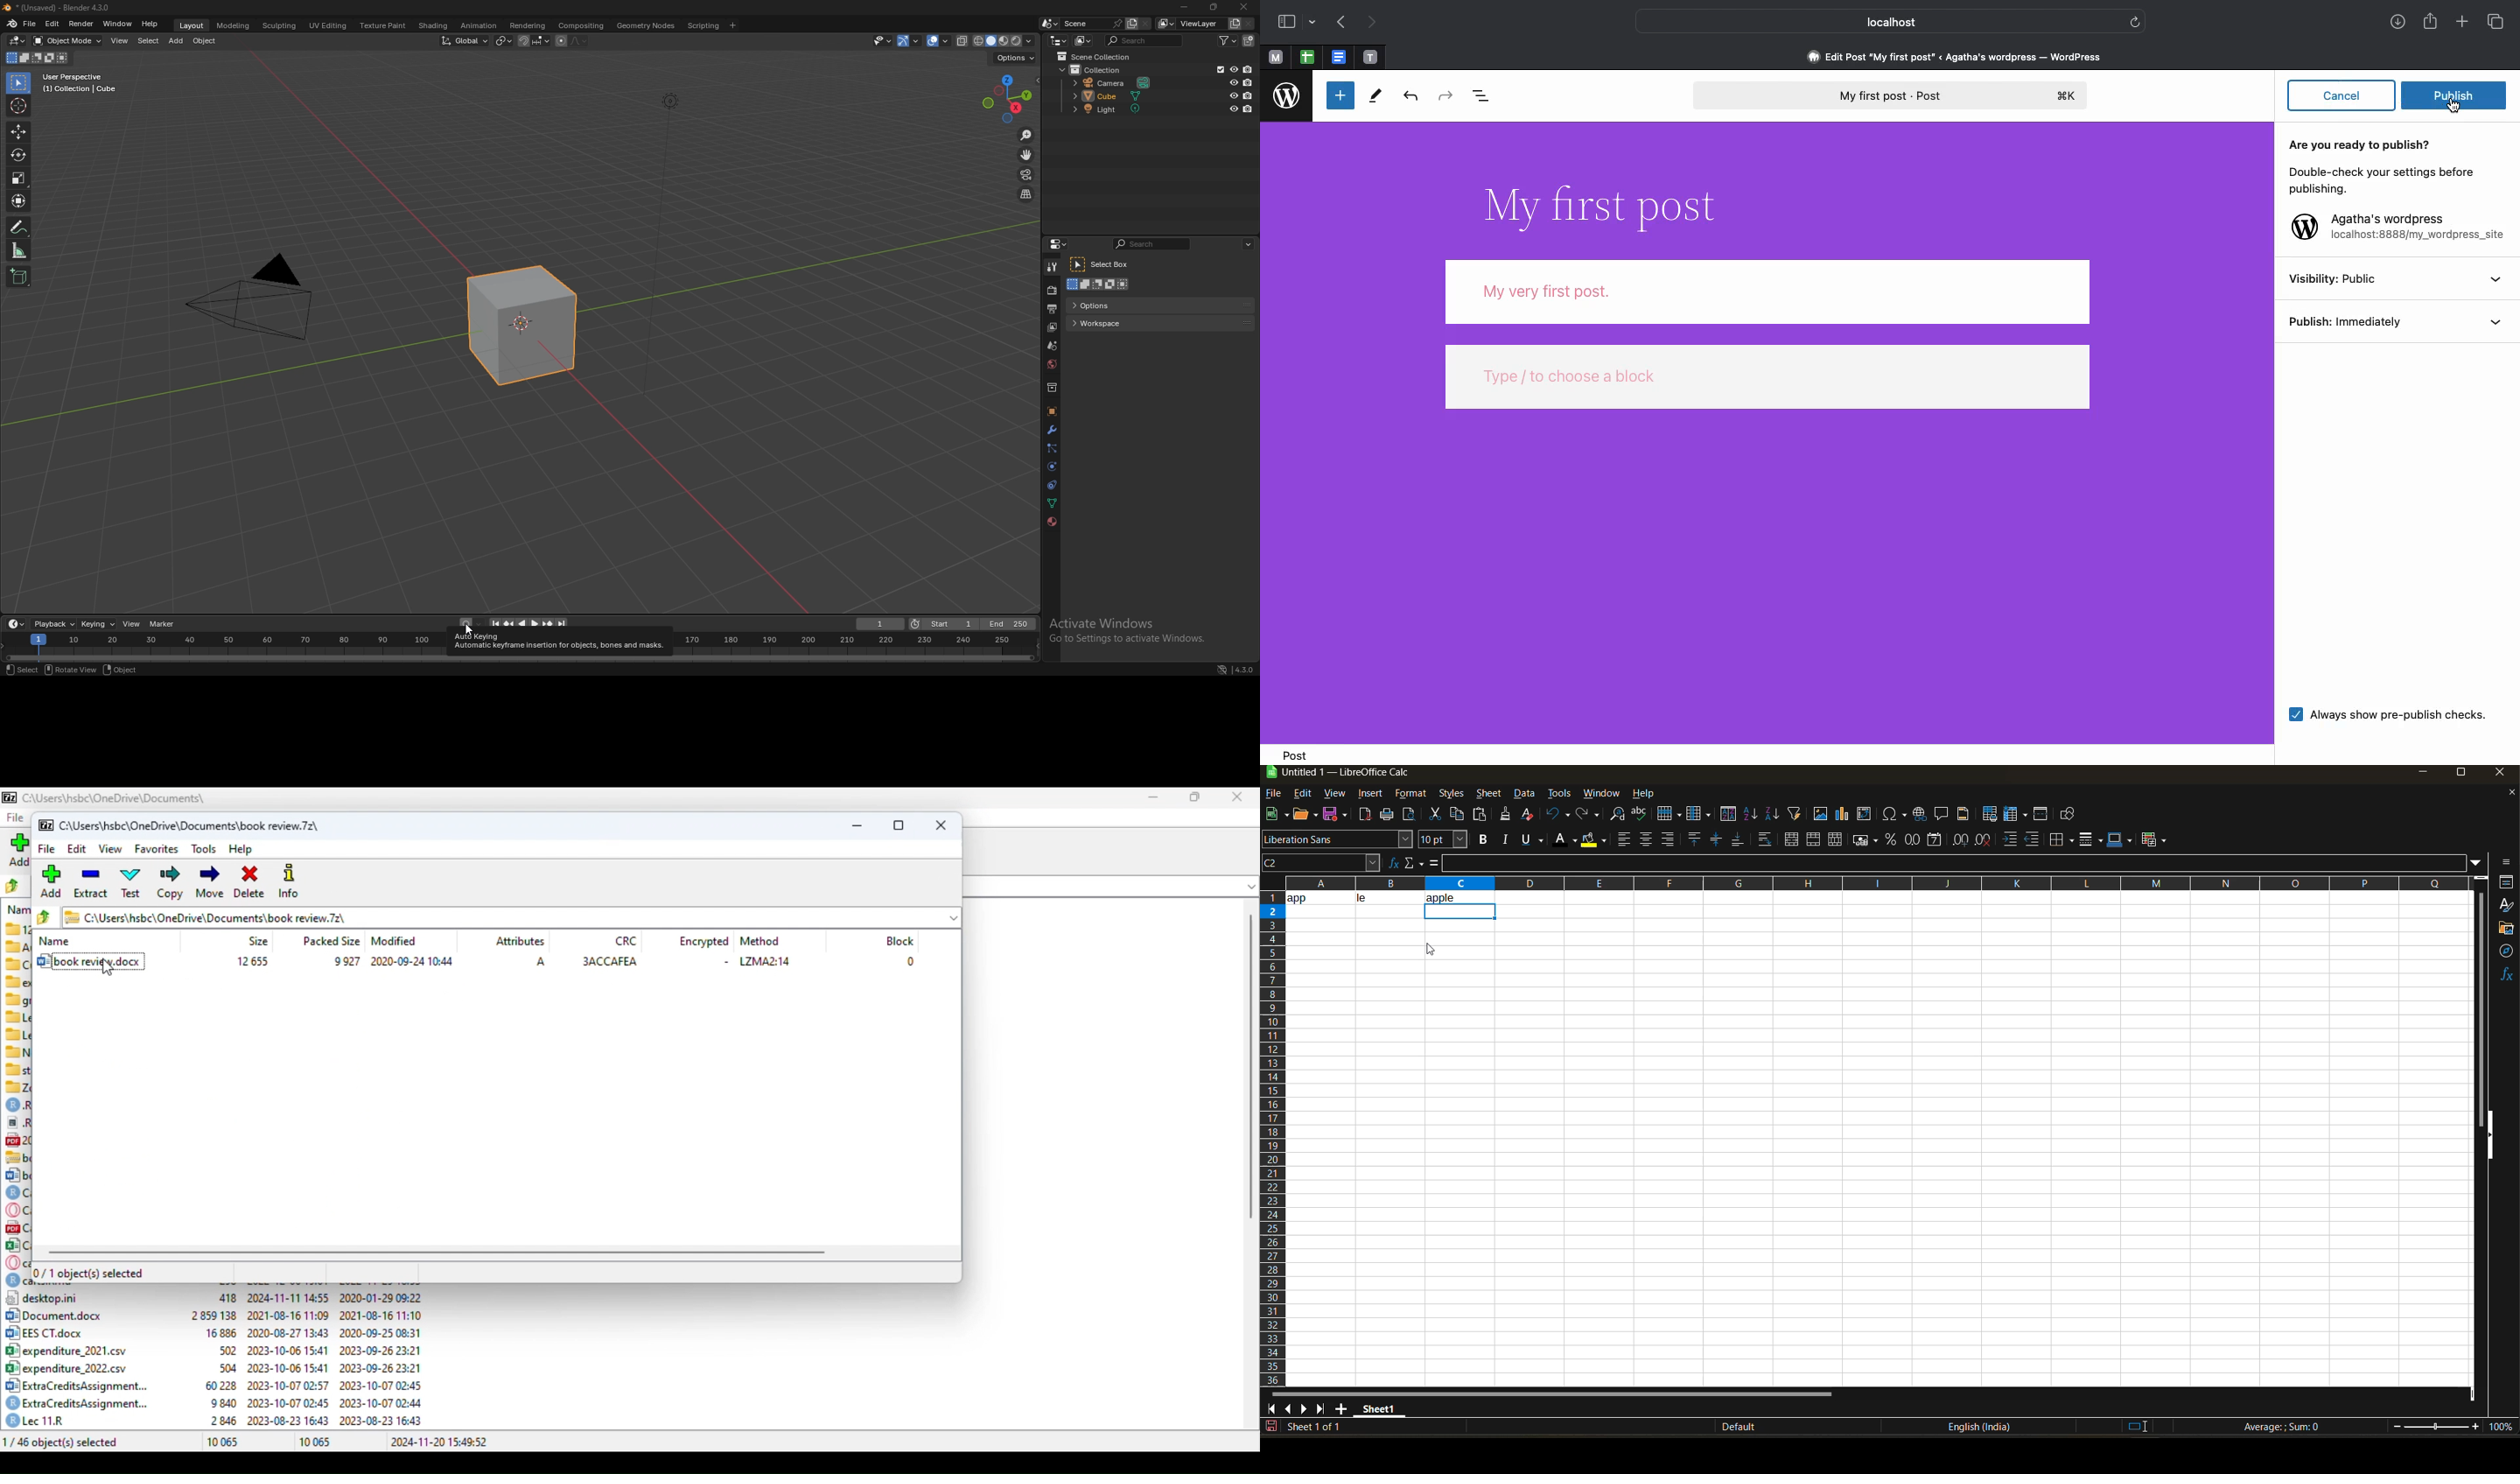 Image resolution: width=2520 pixels, height=1484 pixels. What do you see at coordinates (2011, 840) in the screenshot?
I see `increase indent` at bounding box center [2011, 840].